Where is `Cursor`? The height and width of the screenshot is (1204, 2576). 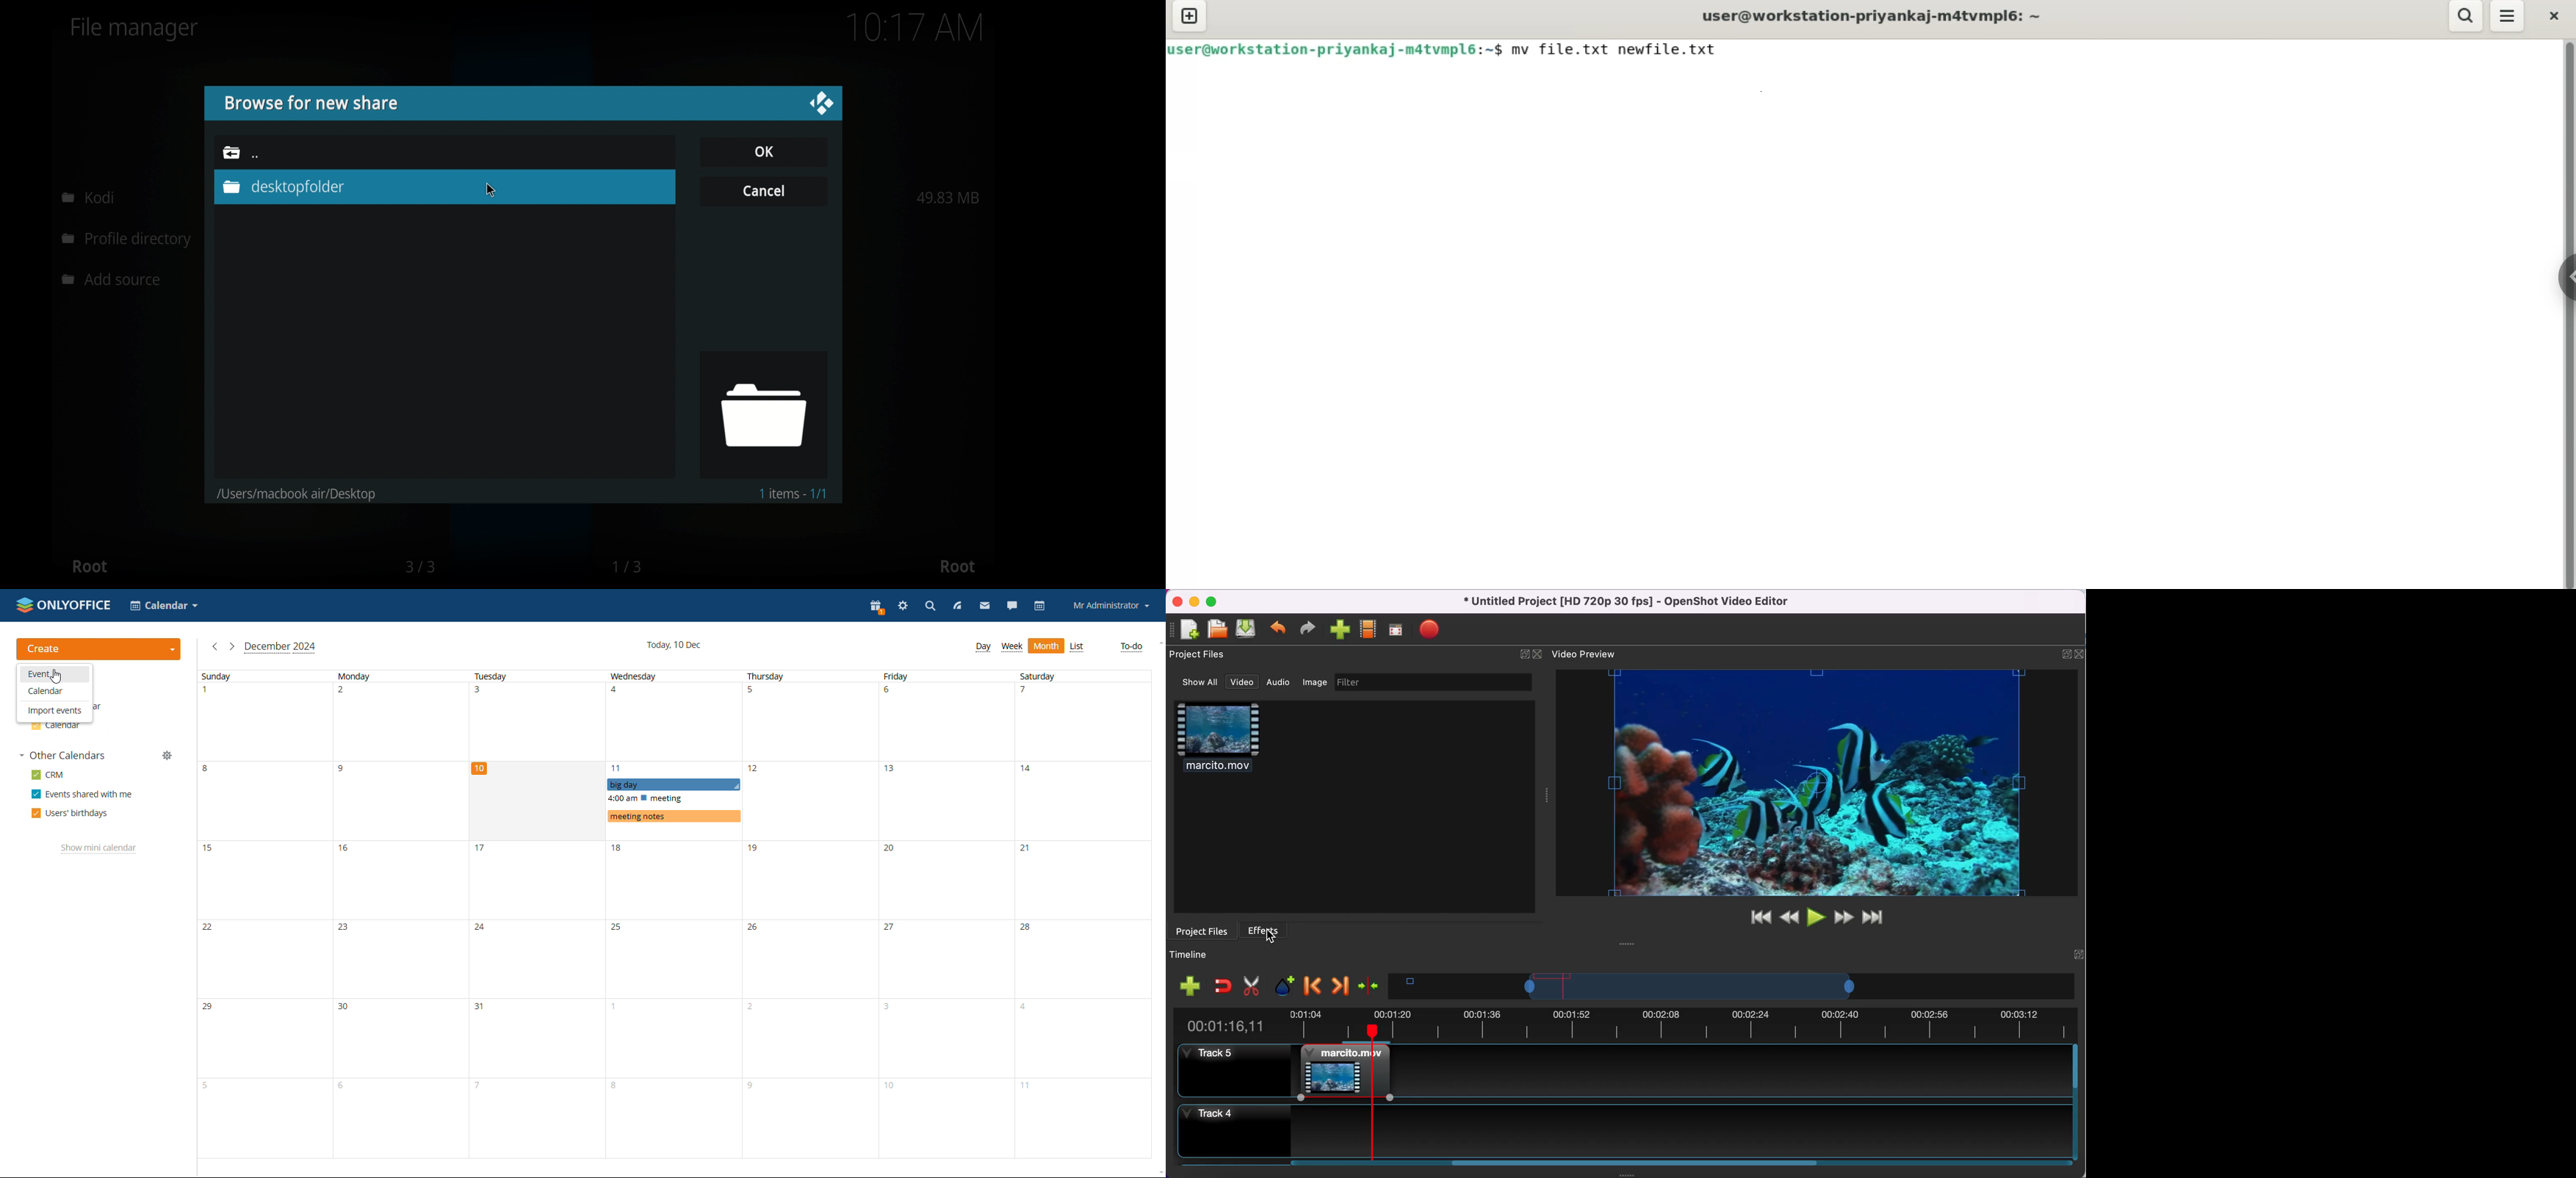
Cursor is located at coordinates (1271, 936).